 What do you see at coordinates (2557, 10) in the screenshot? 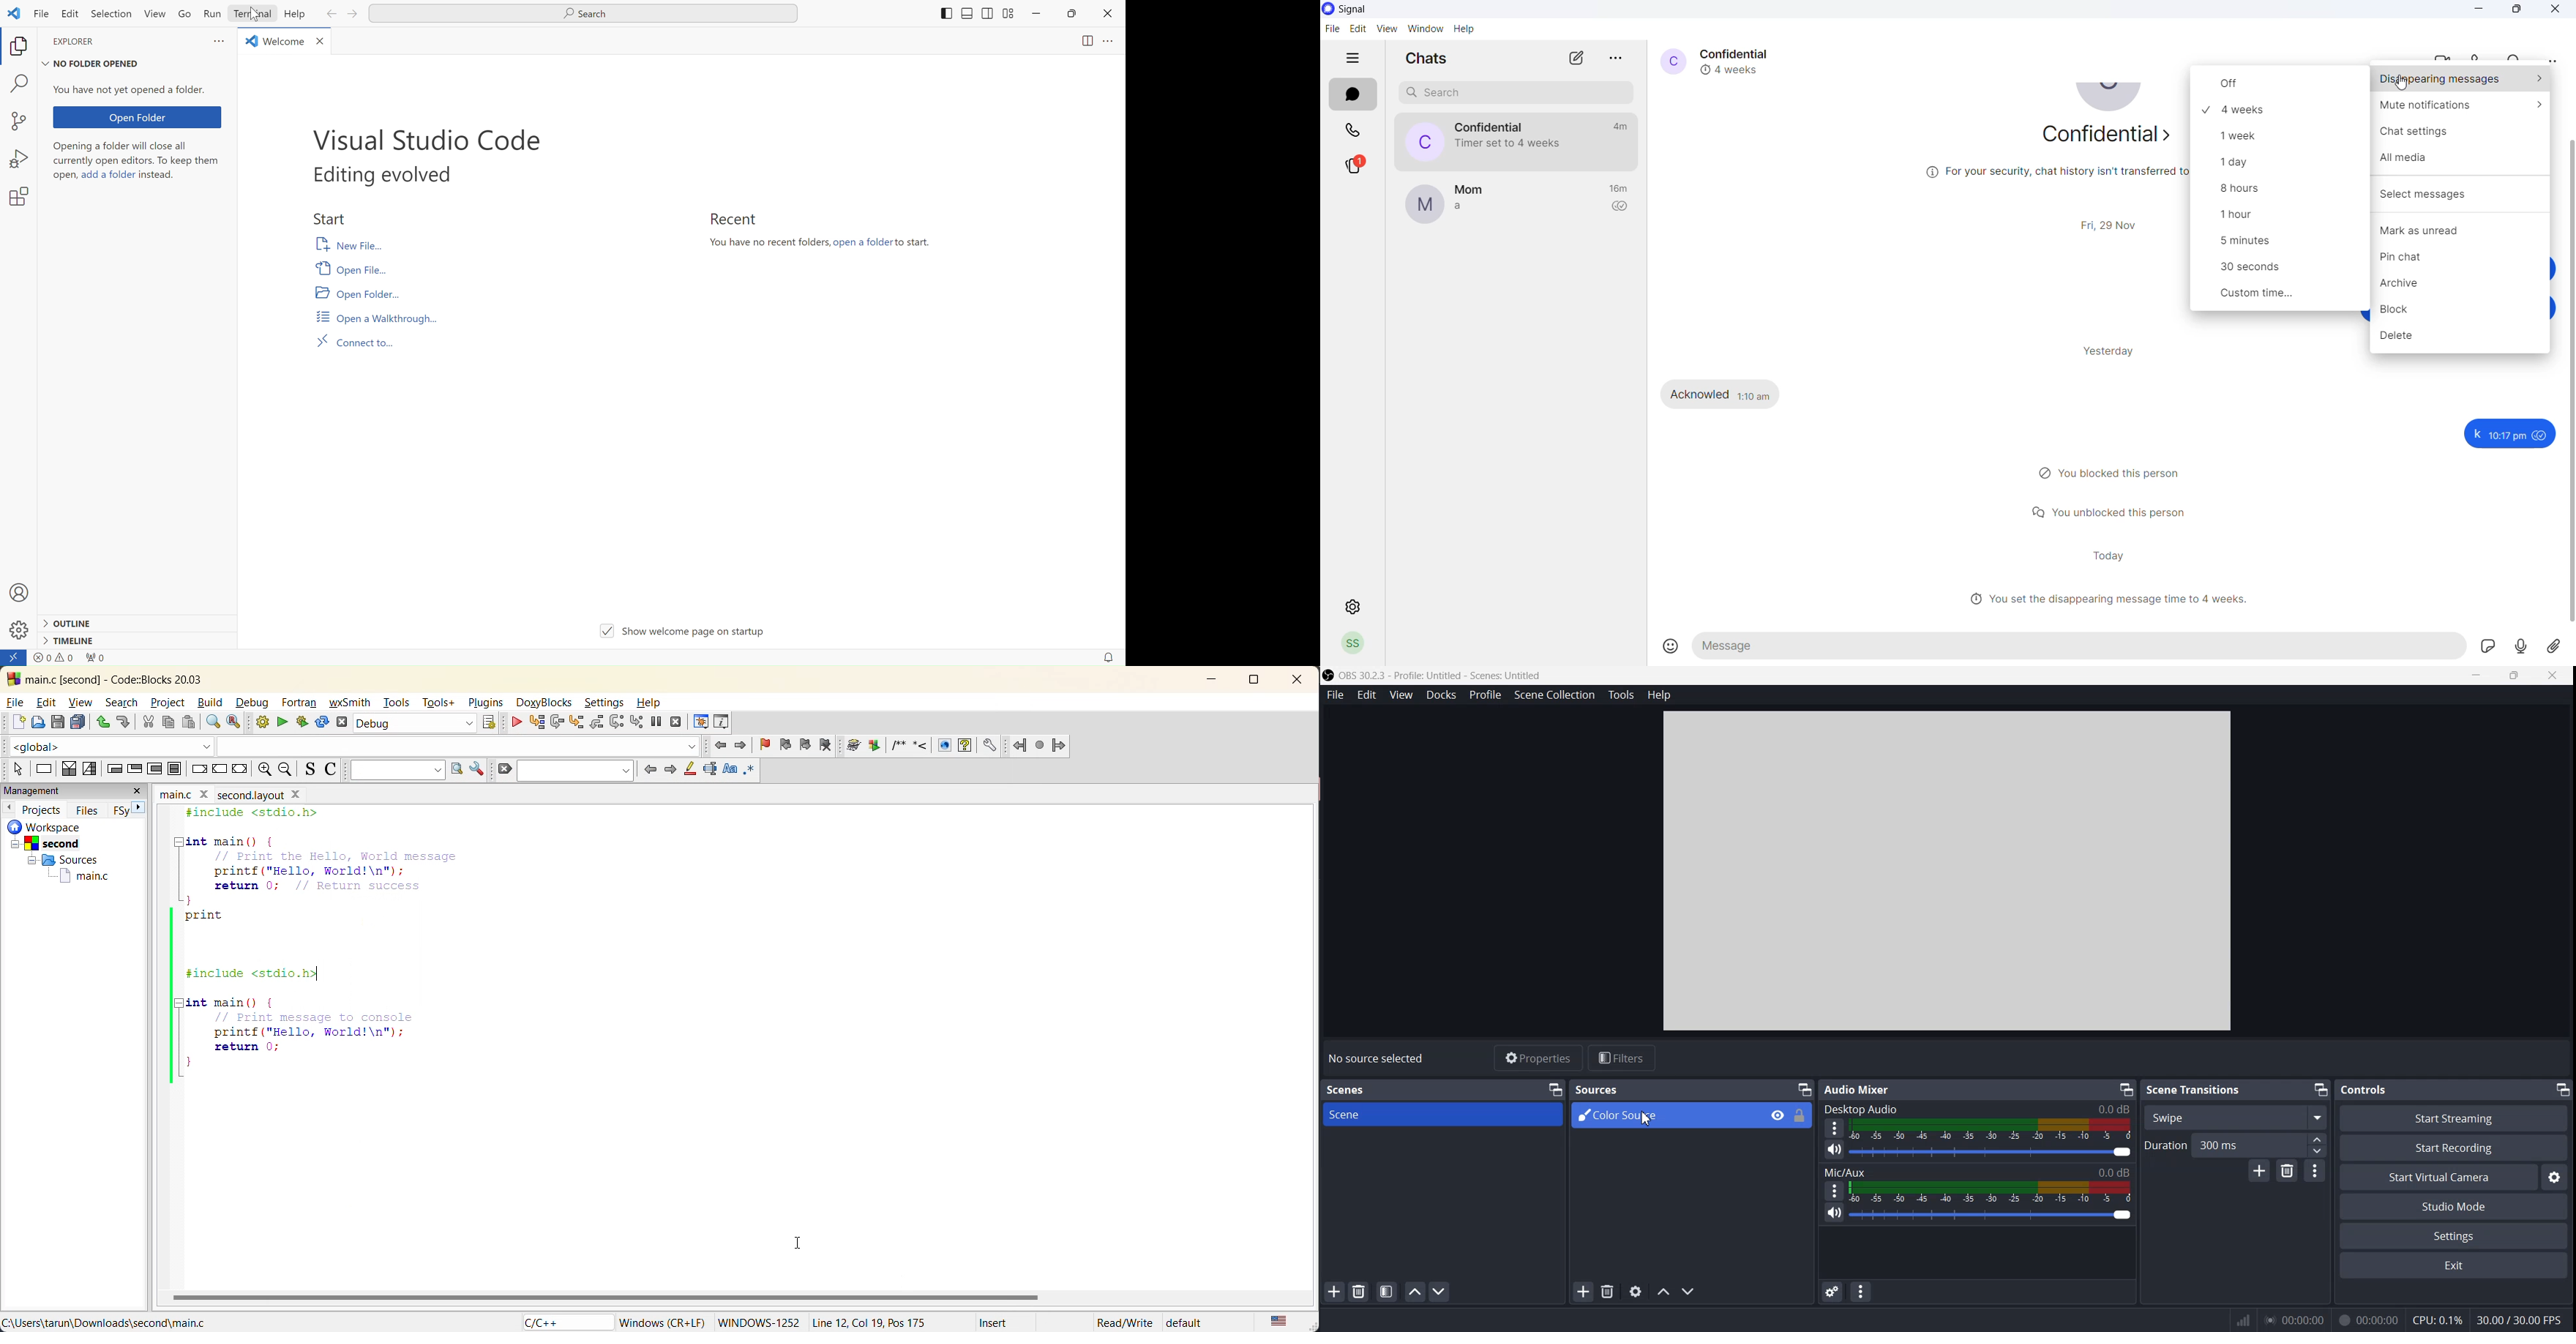
I see `close` at bounding box center [2557, 10].